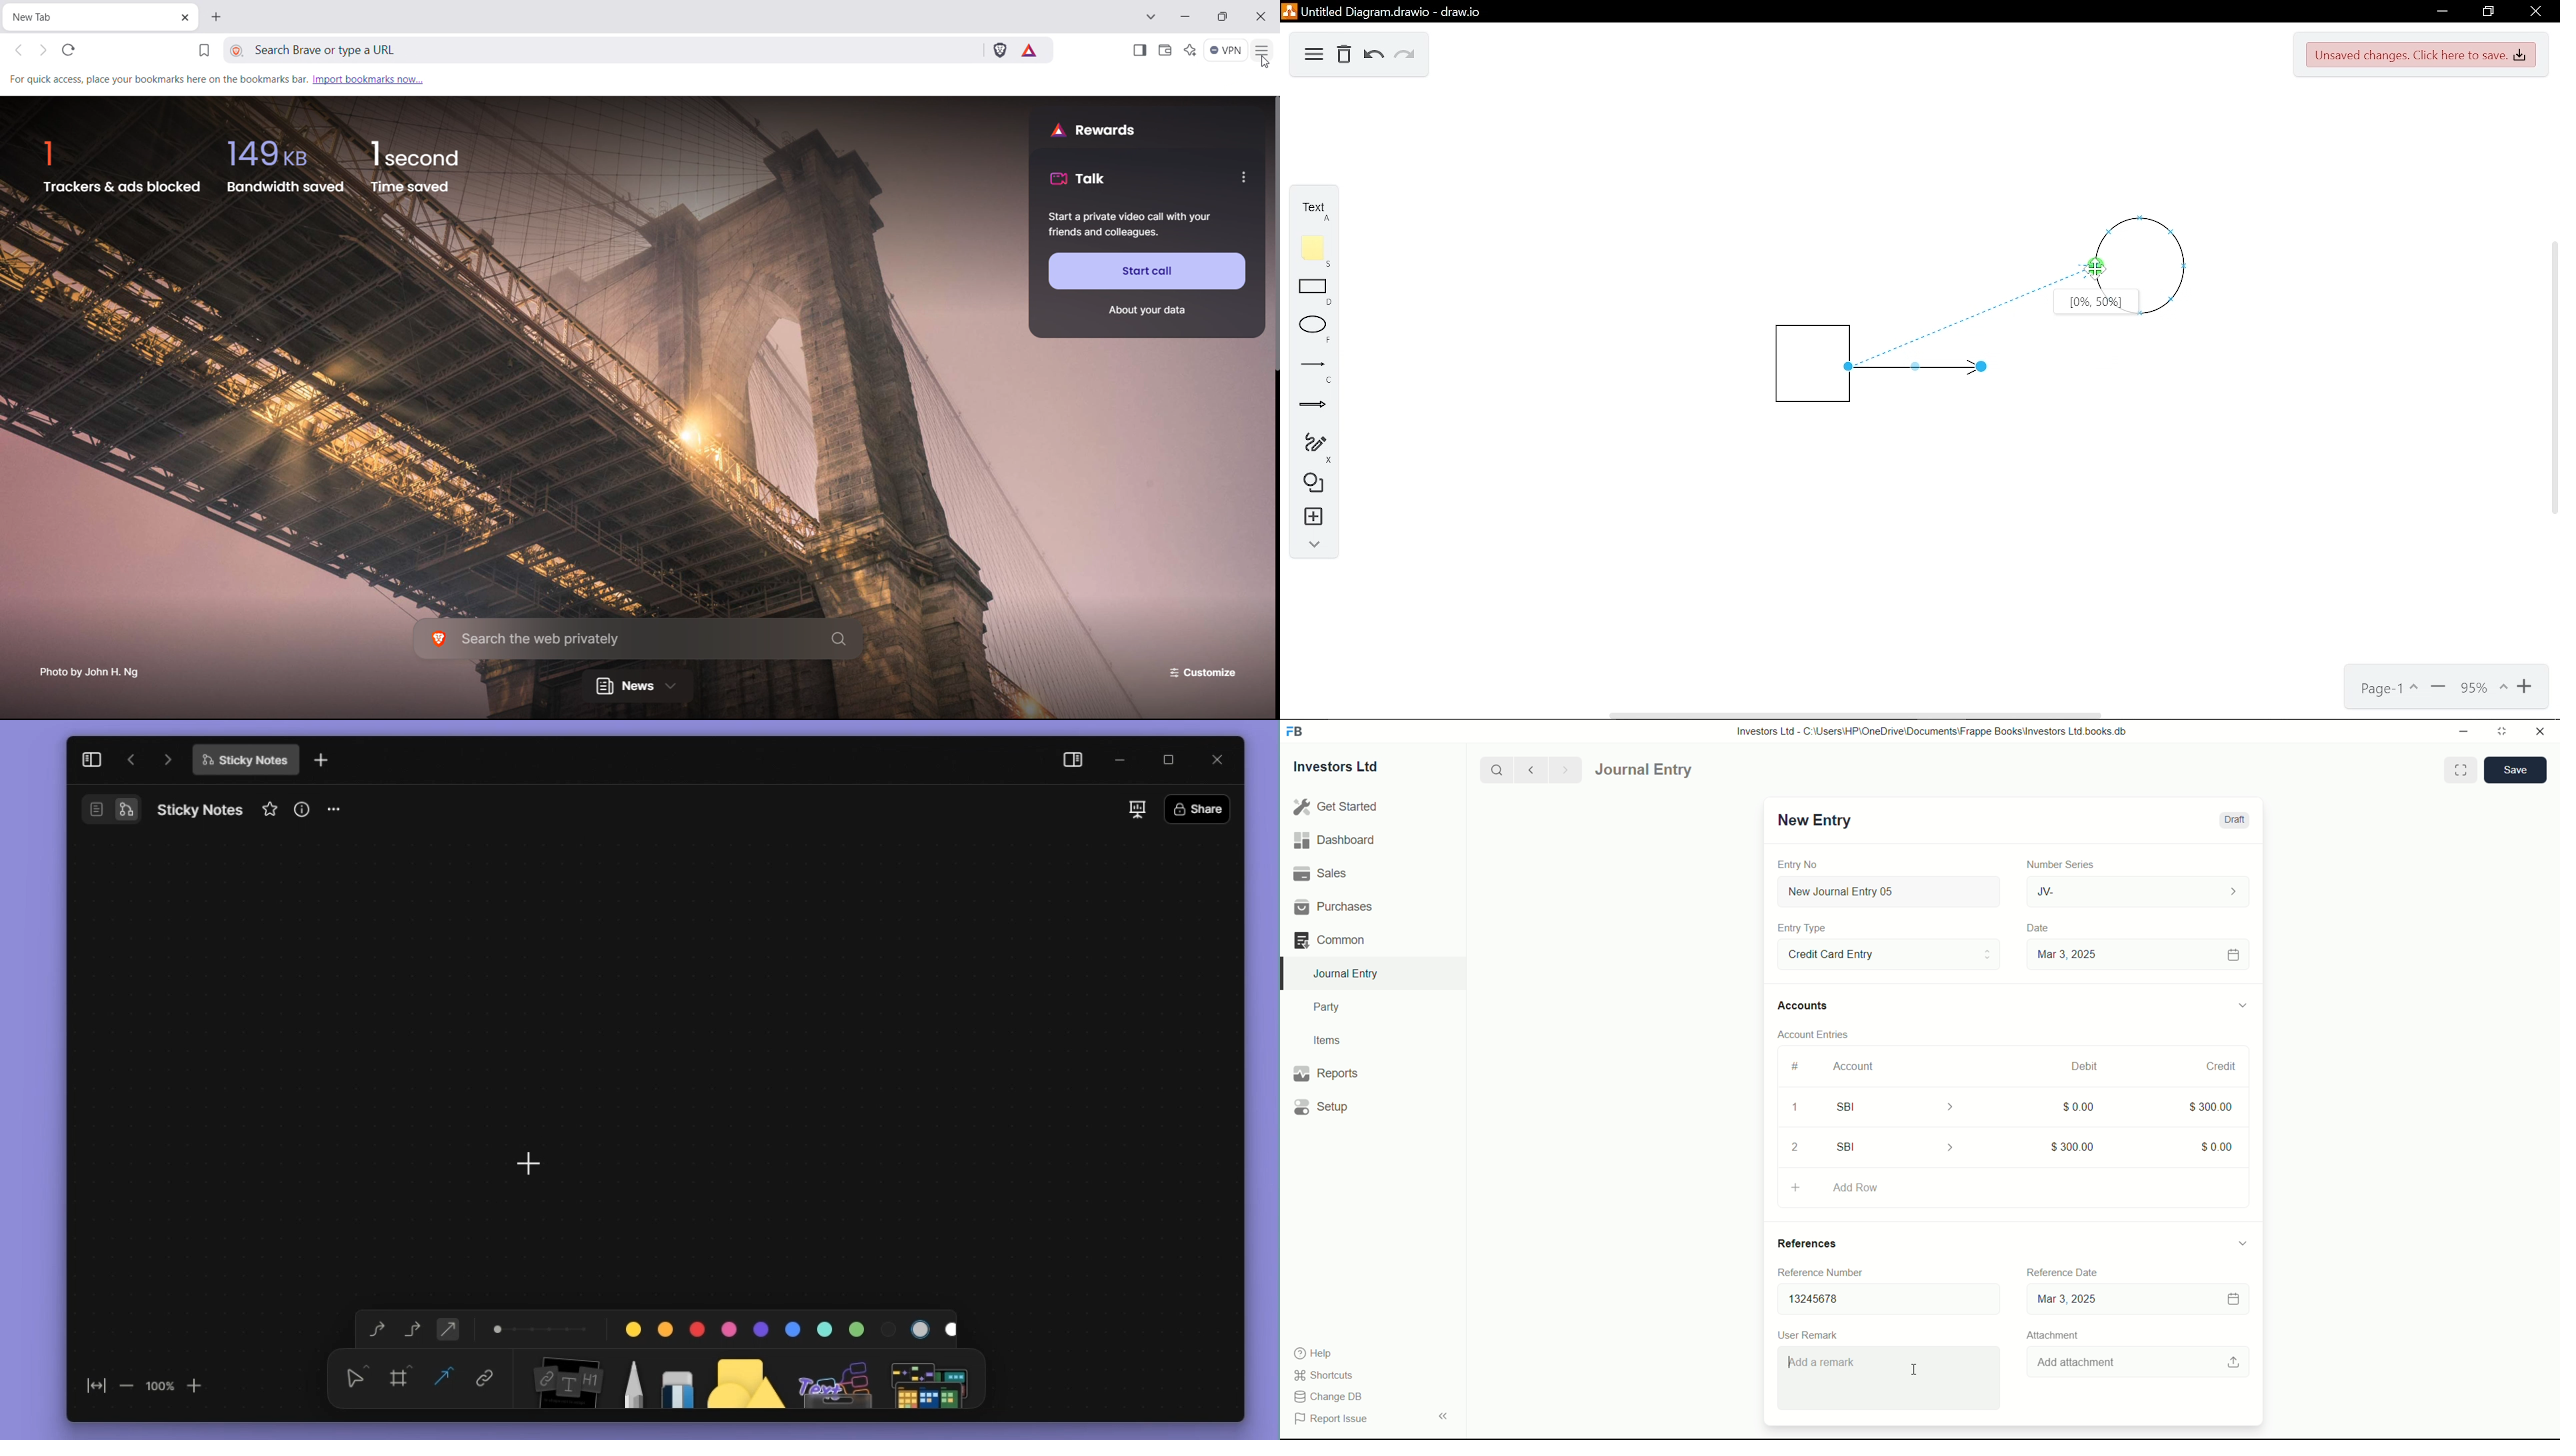 The image size is (2576, 1456). I want to click on Draft, so click(2233, 820).